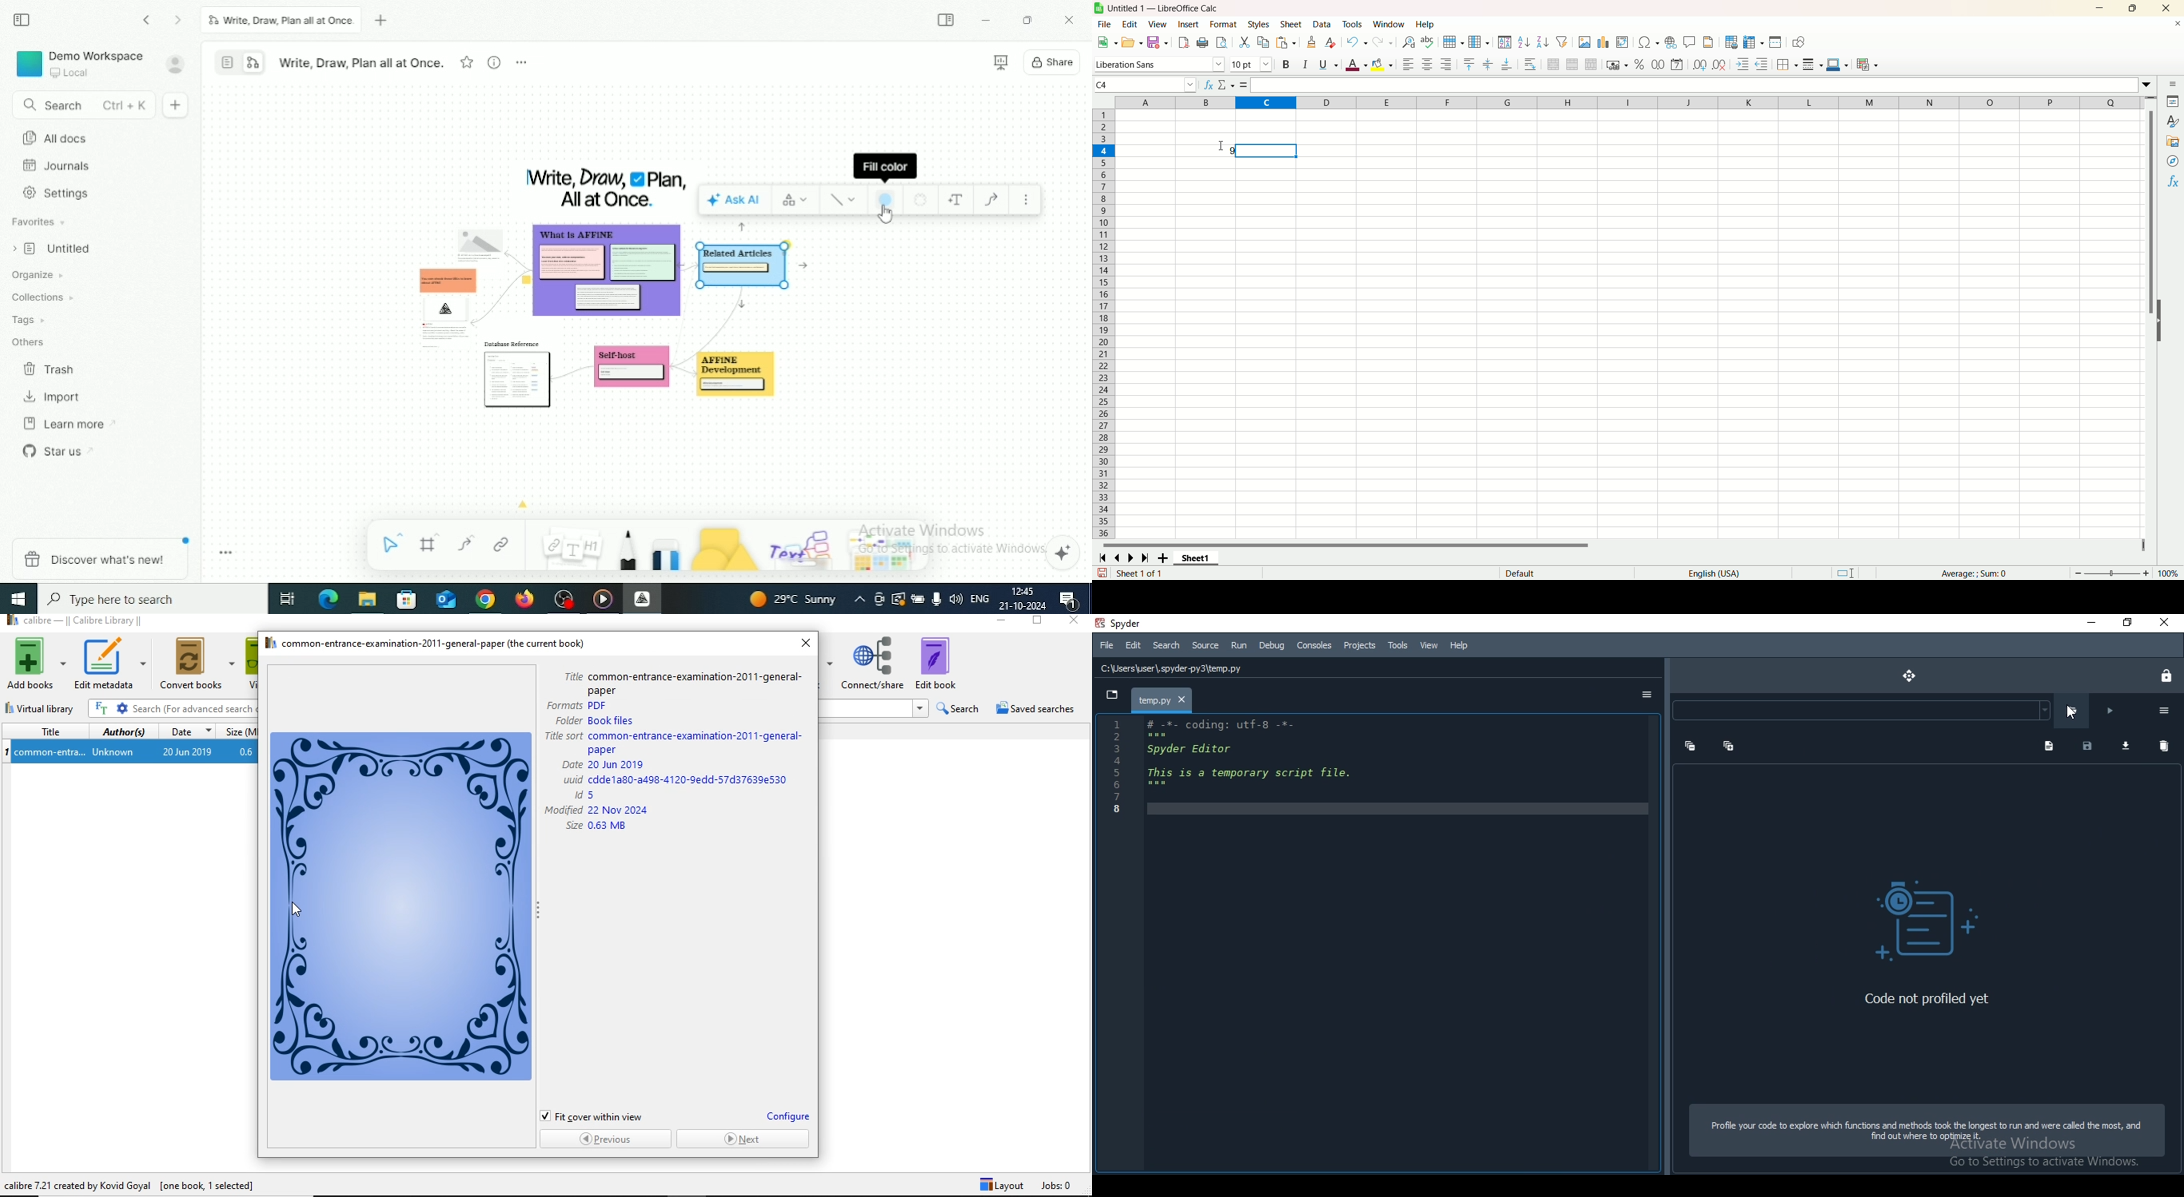  What do you see at coordinates (1333, 43) in the screenshot?
I see `remove formatting` at bounding box center [1333, 43].